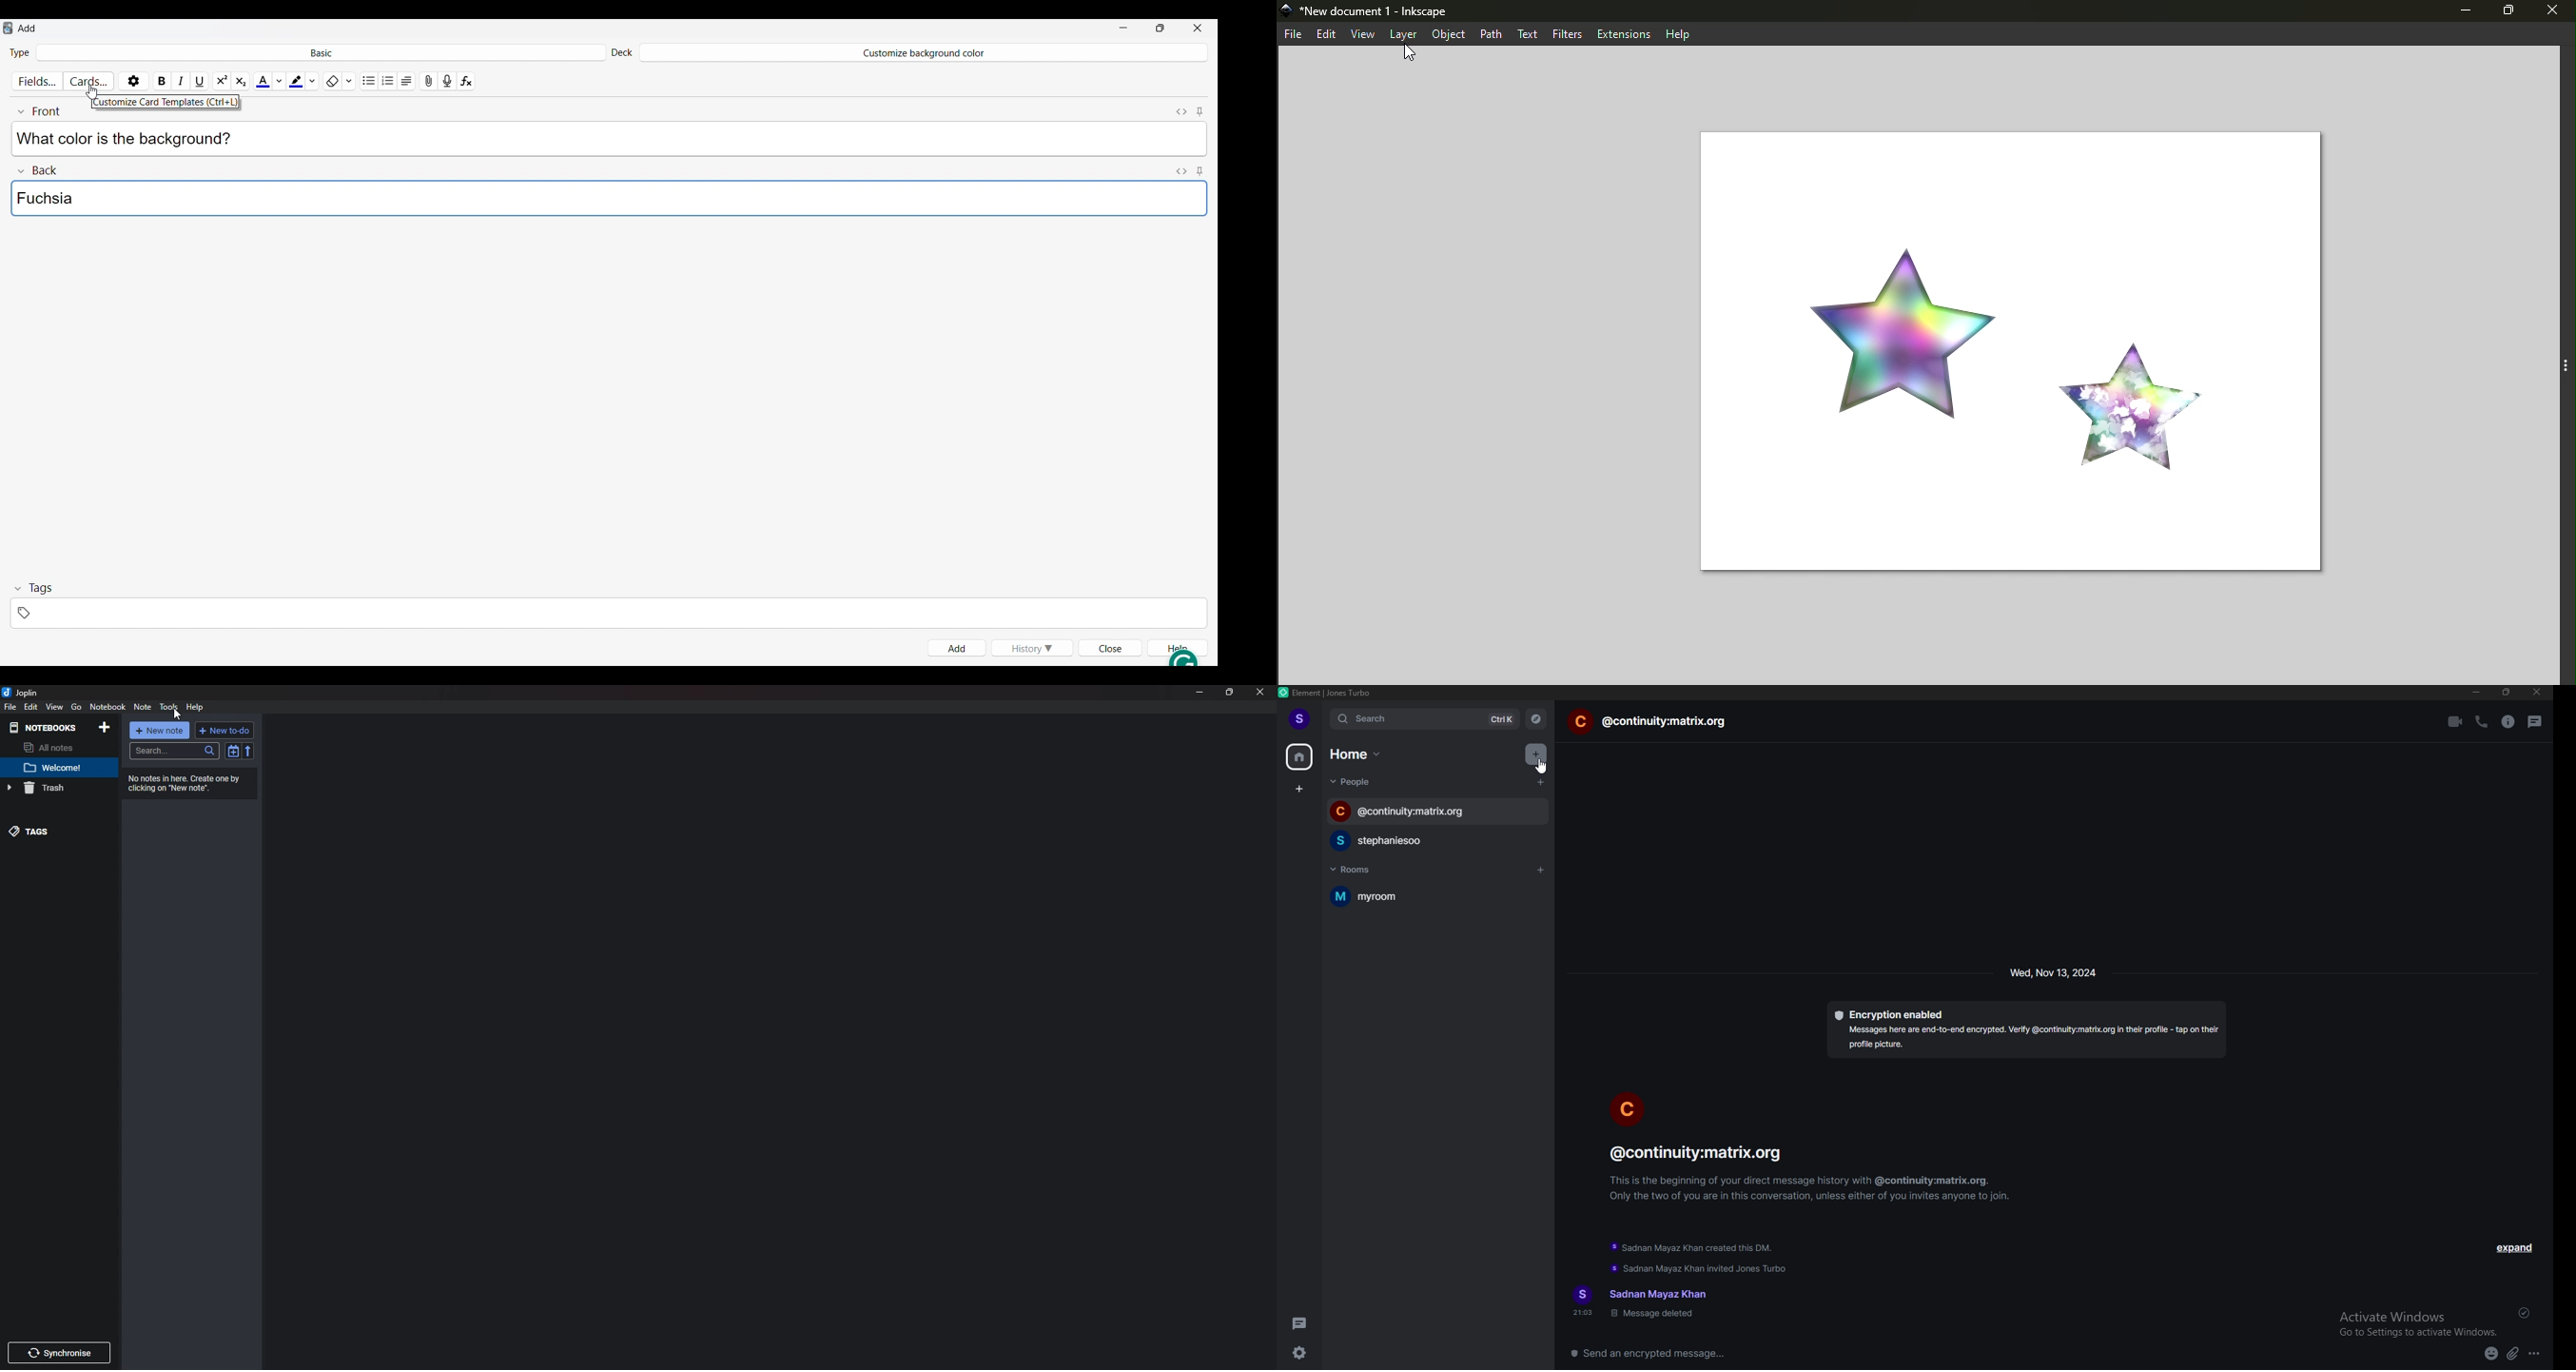 Image resolution: width=2576 pixels, height=1372 pixels. Describe the element at coordinates (262, 79) in the screenshot. I see `Selected text color` at that location.